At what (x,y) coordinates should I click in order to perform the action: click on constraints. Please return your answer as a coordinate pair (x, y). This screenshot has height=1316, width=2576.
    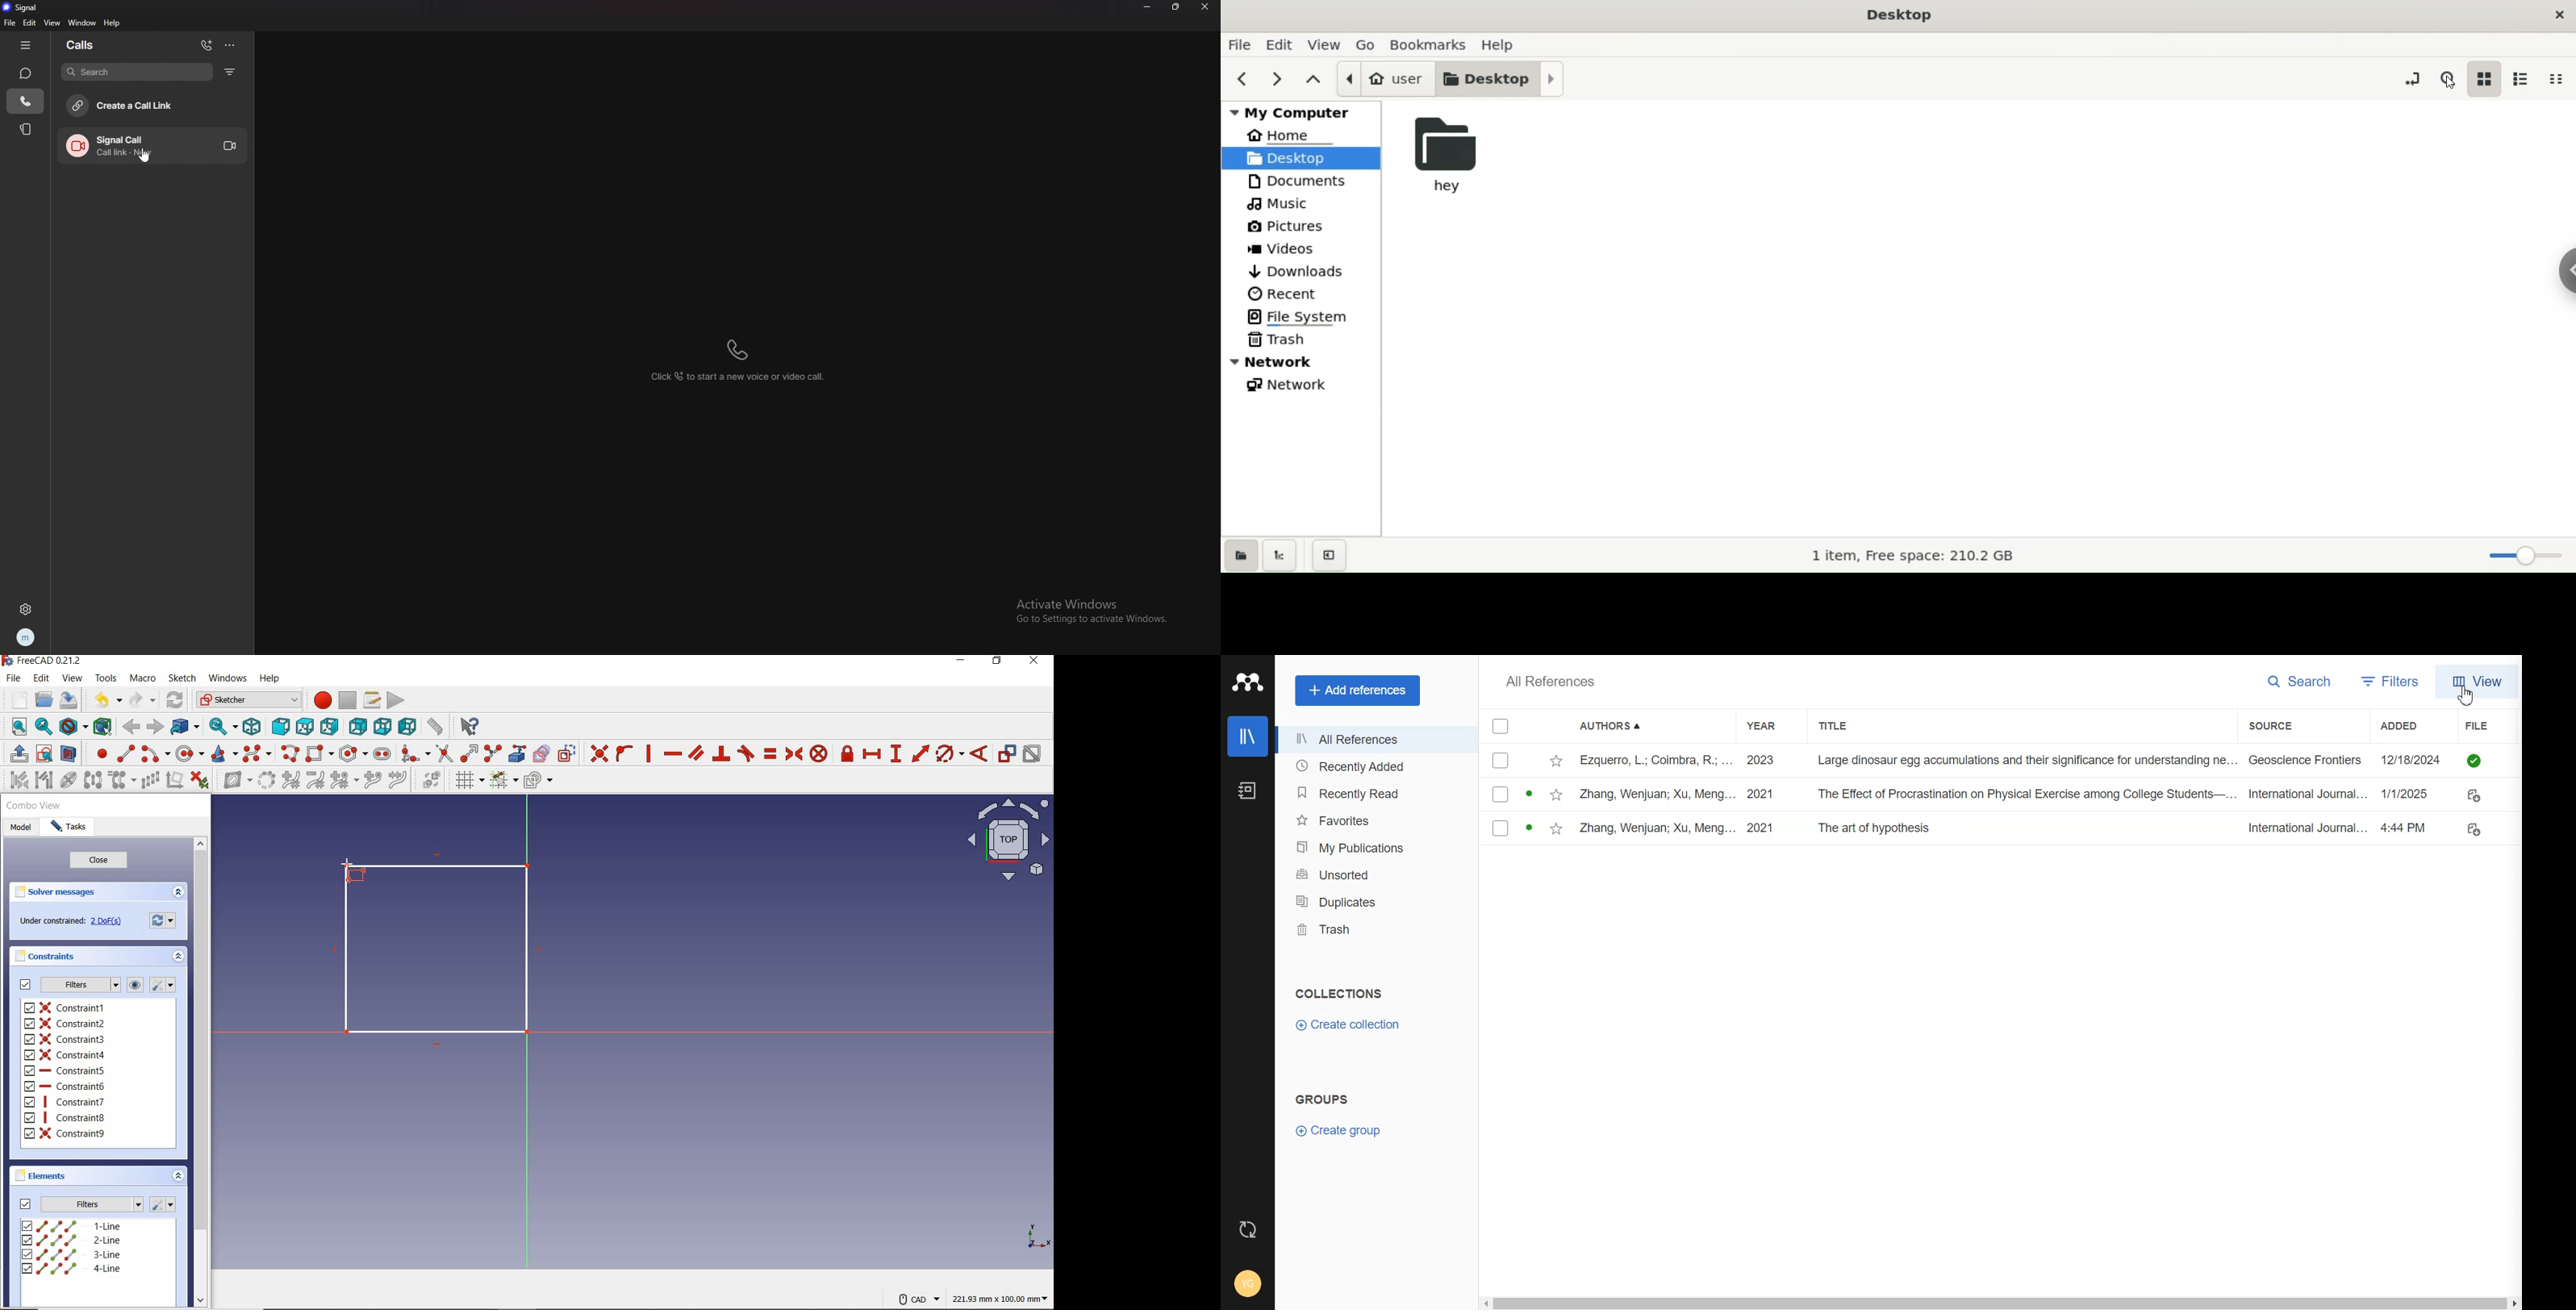
    Looking at the image, I should click on (48, 956).